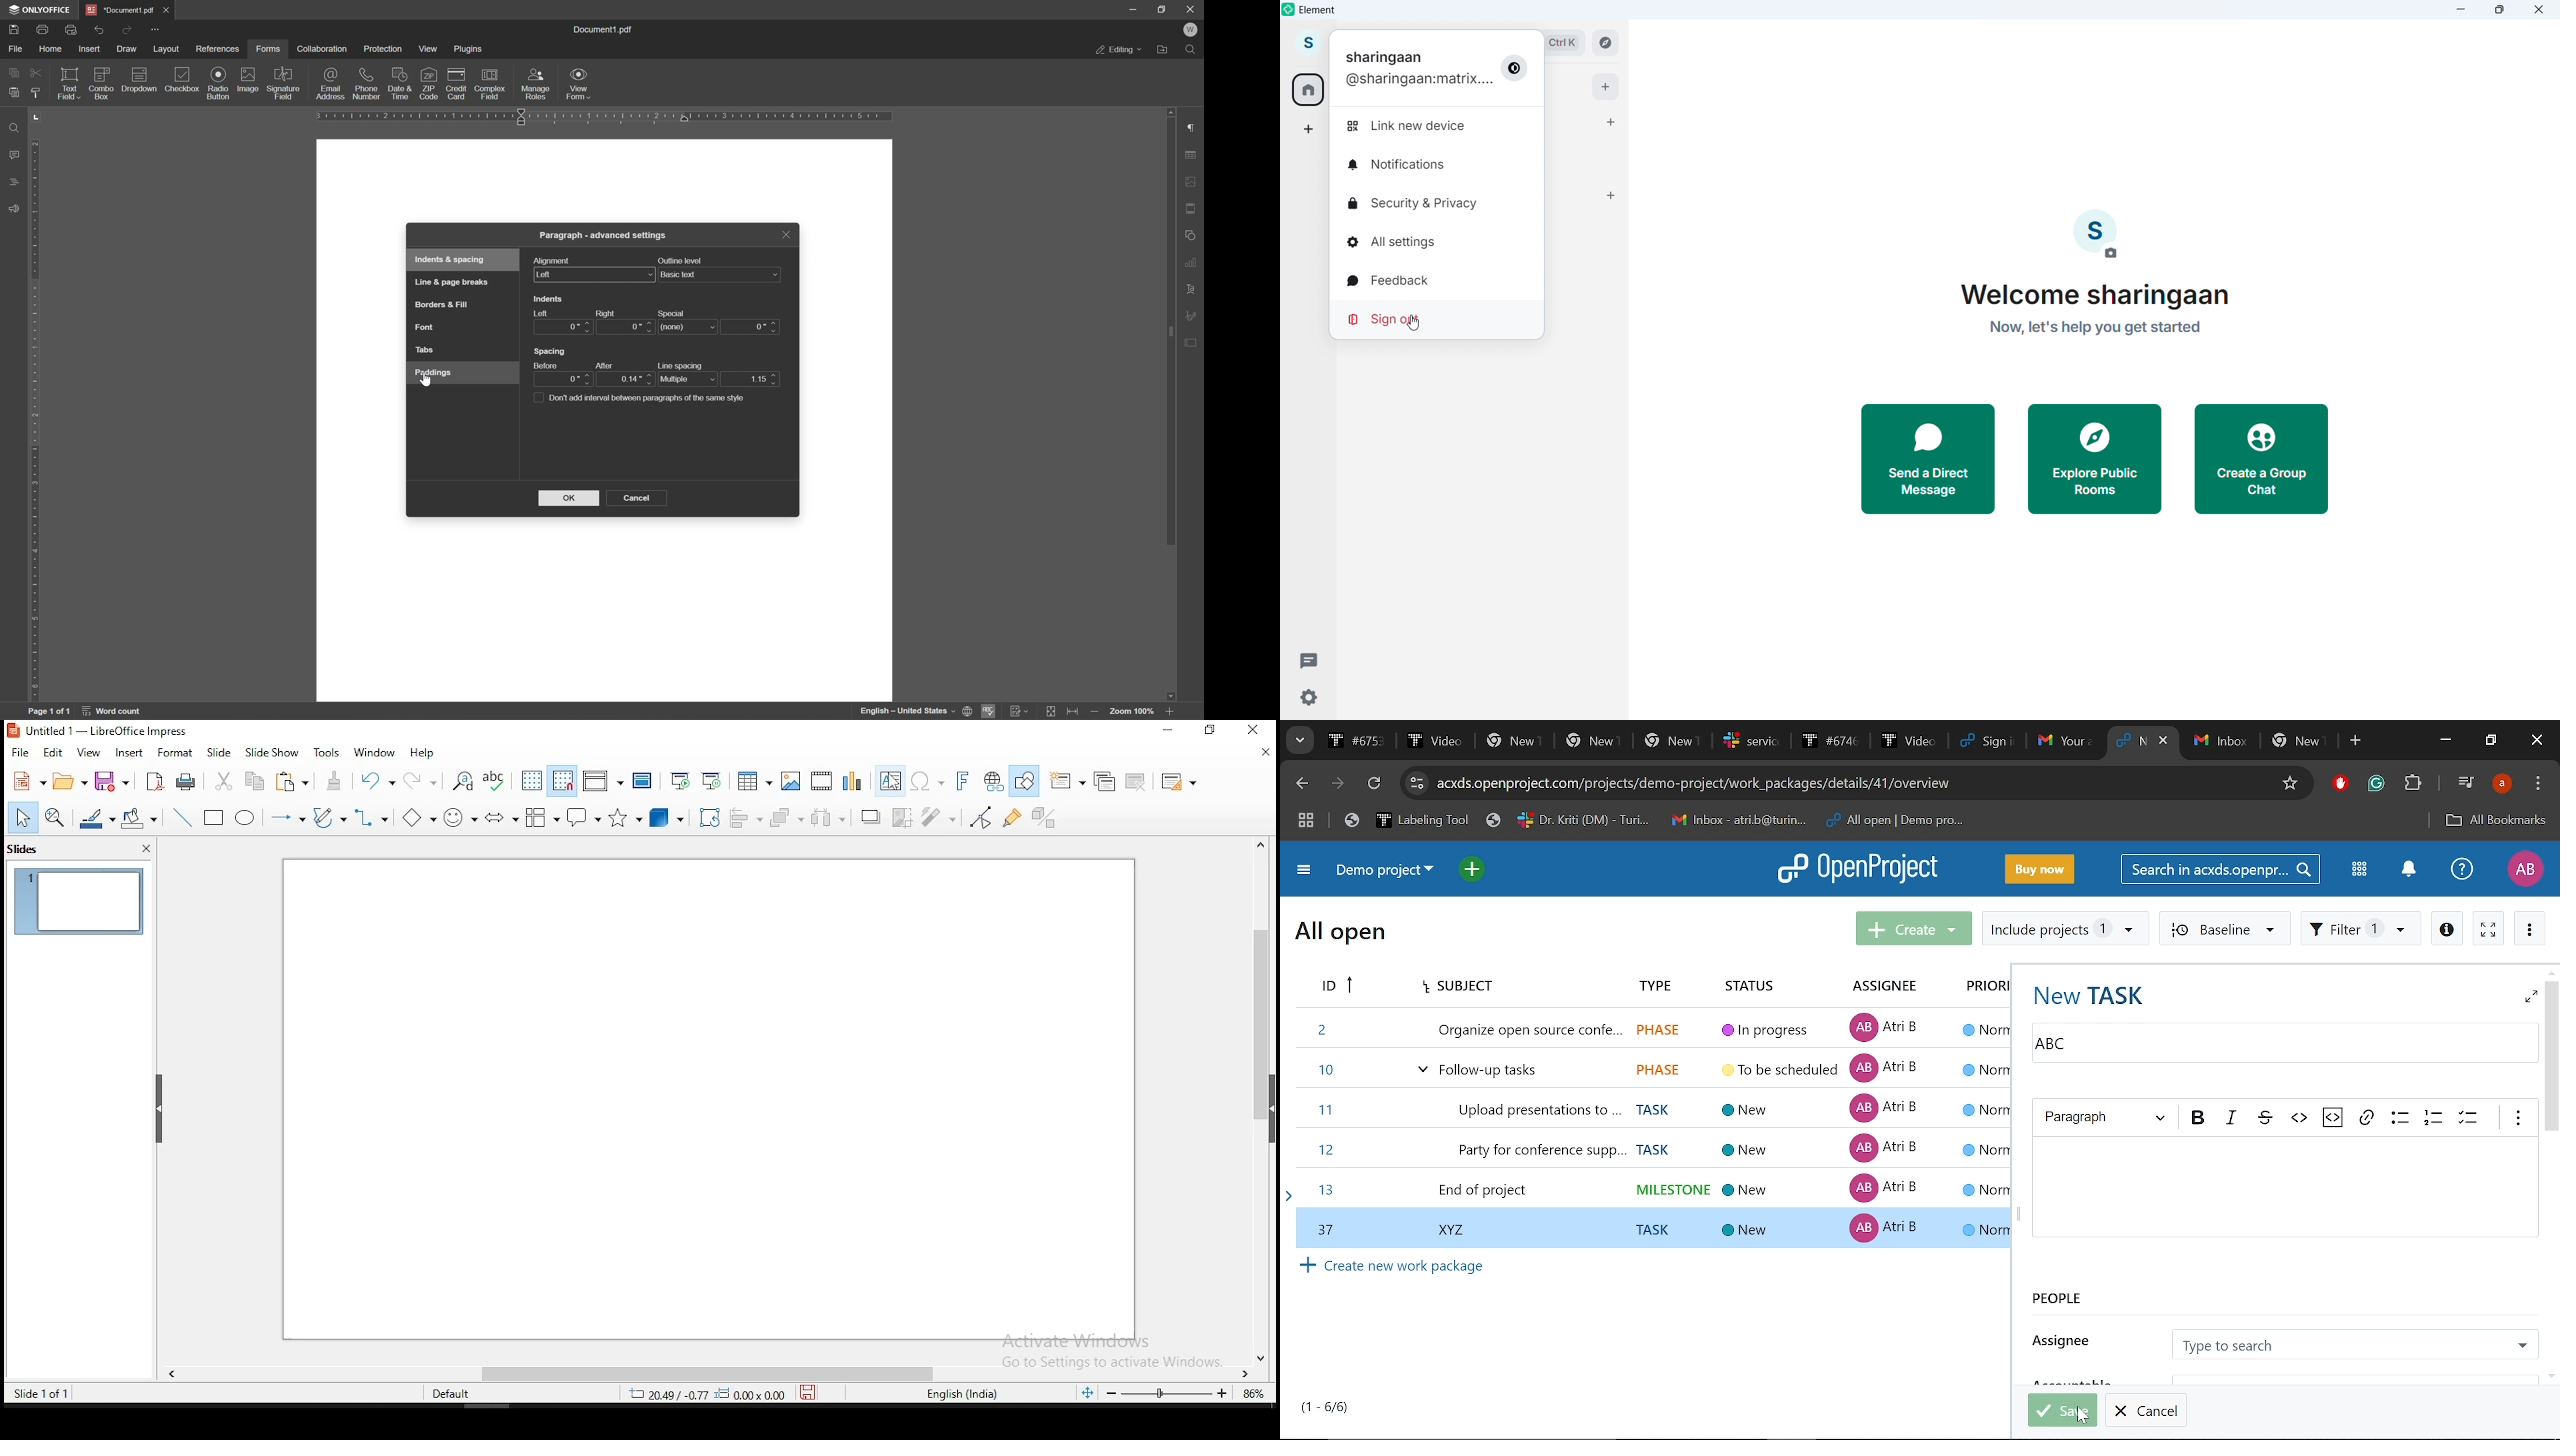  I want to click on fit slide to current window, so click(1087, 1388).